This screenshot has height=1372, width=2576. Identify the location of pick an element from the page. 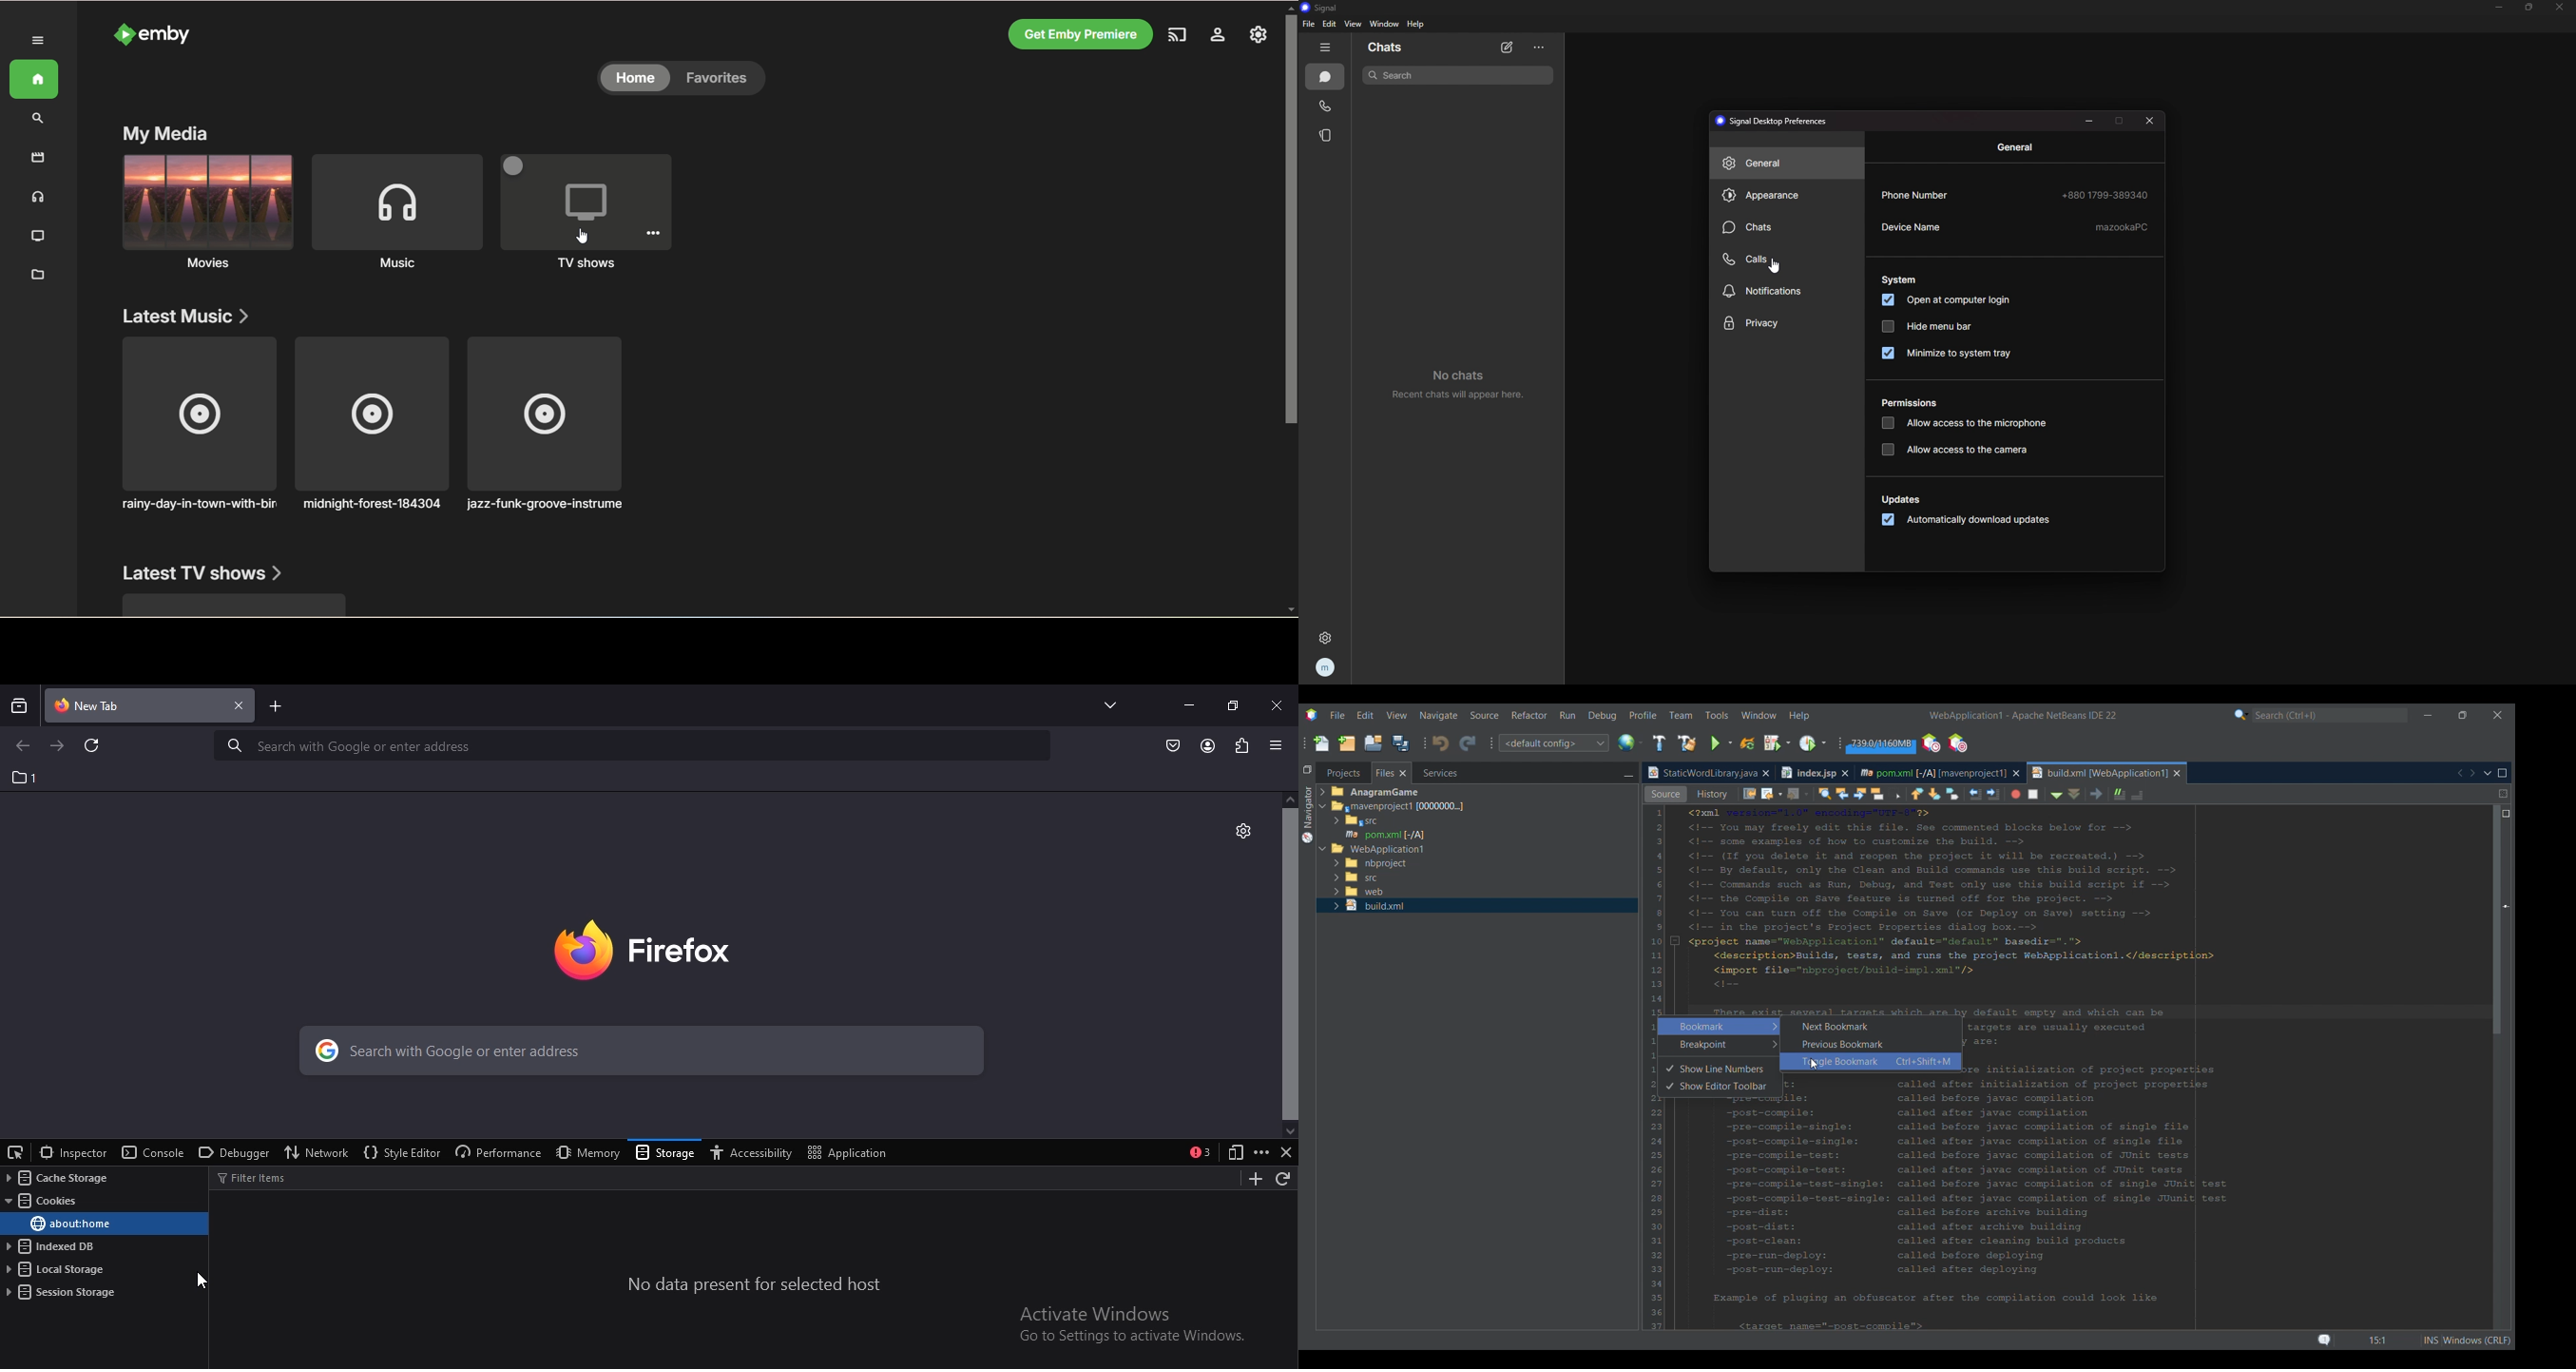
(16, 1150).